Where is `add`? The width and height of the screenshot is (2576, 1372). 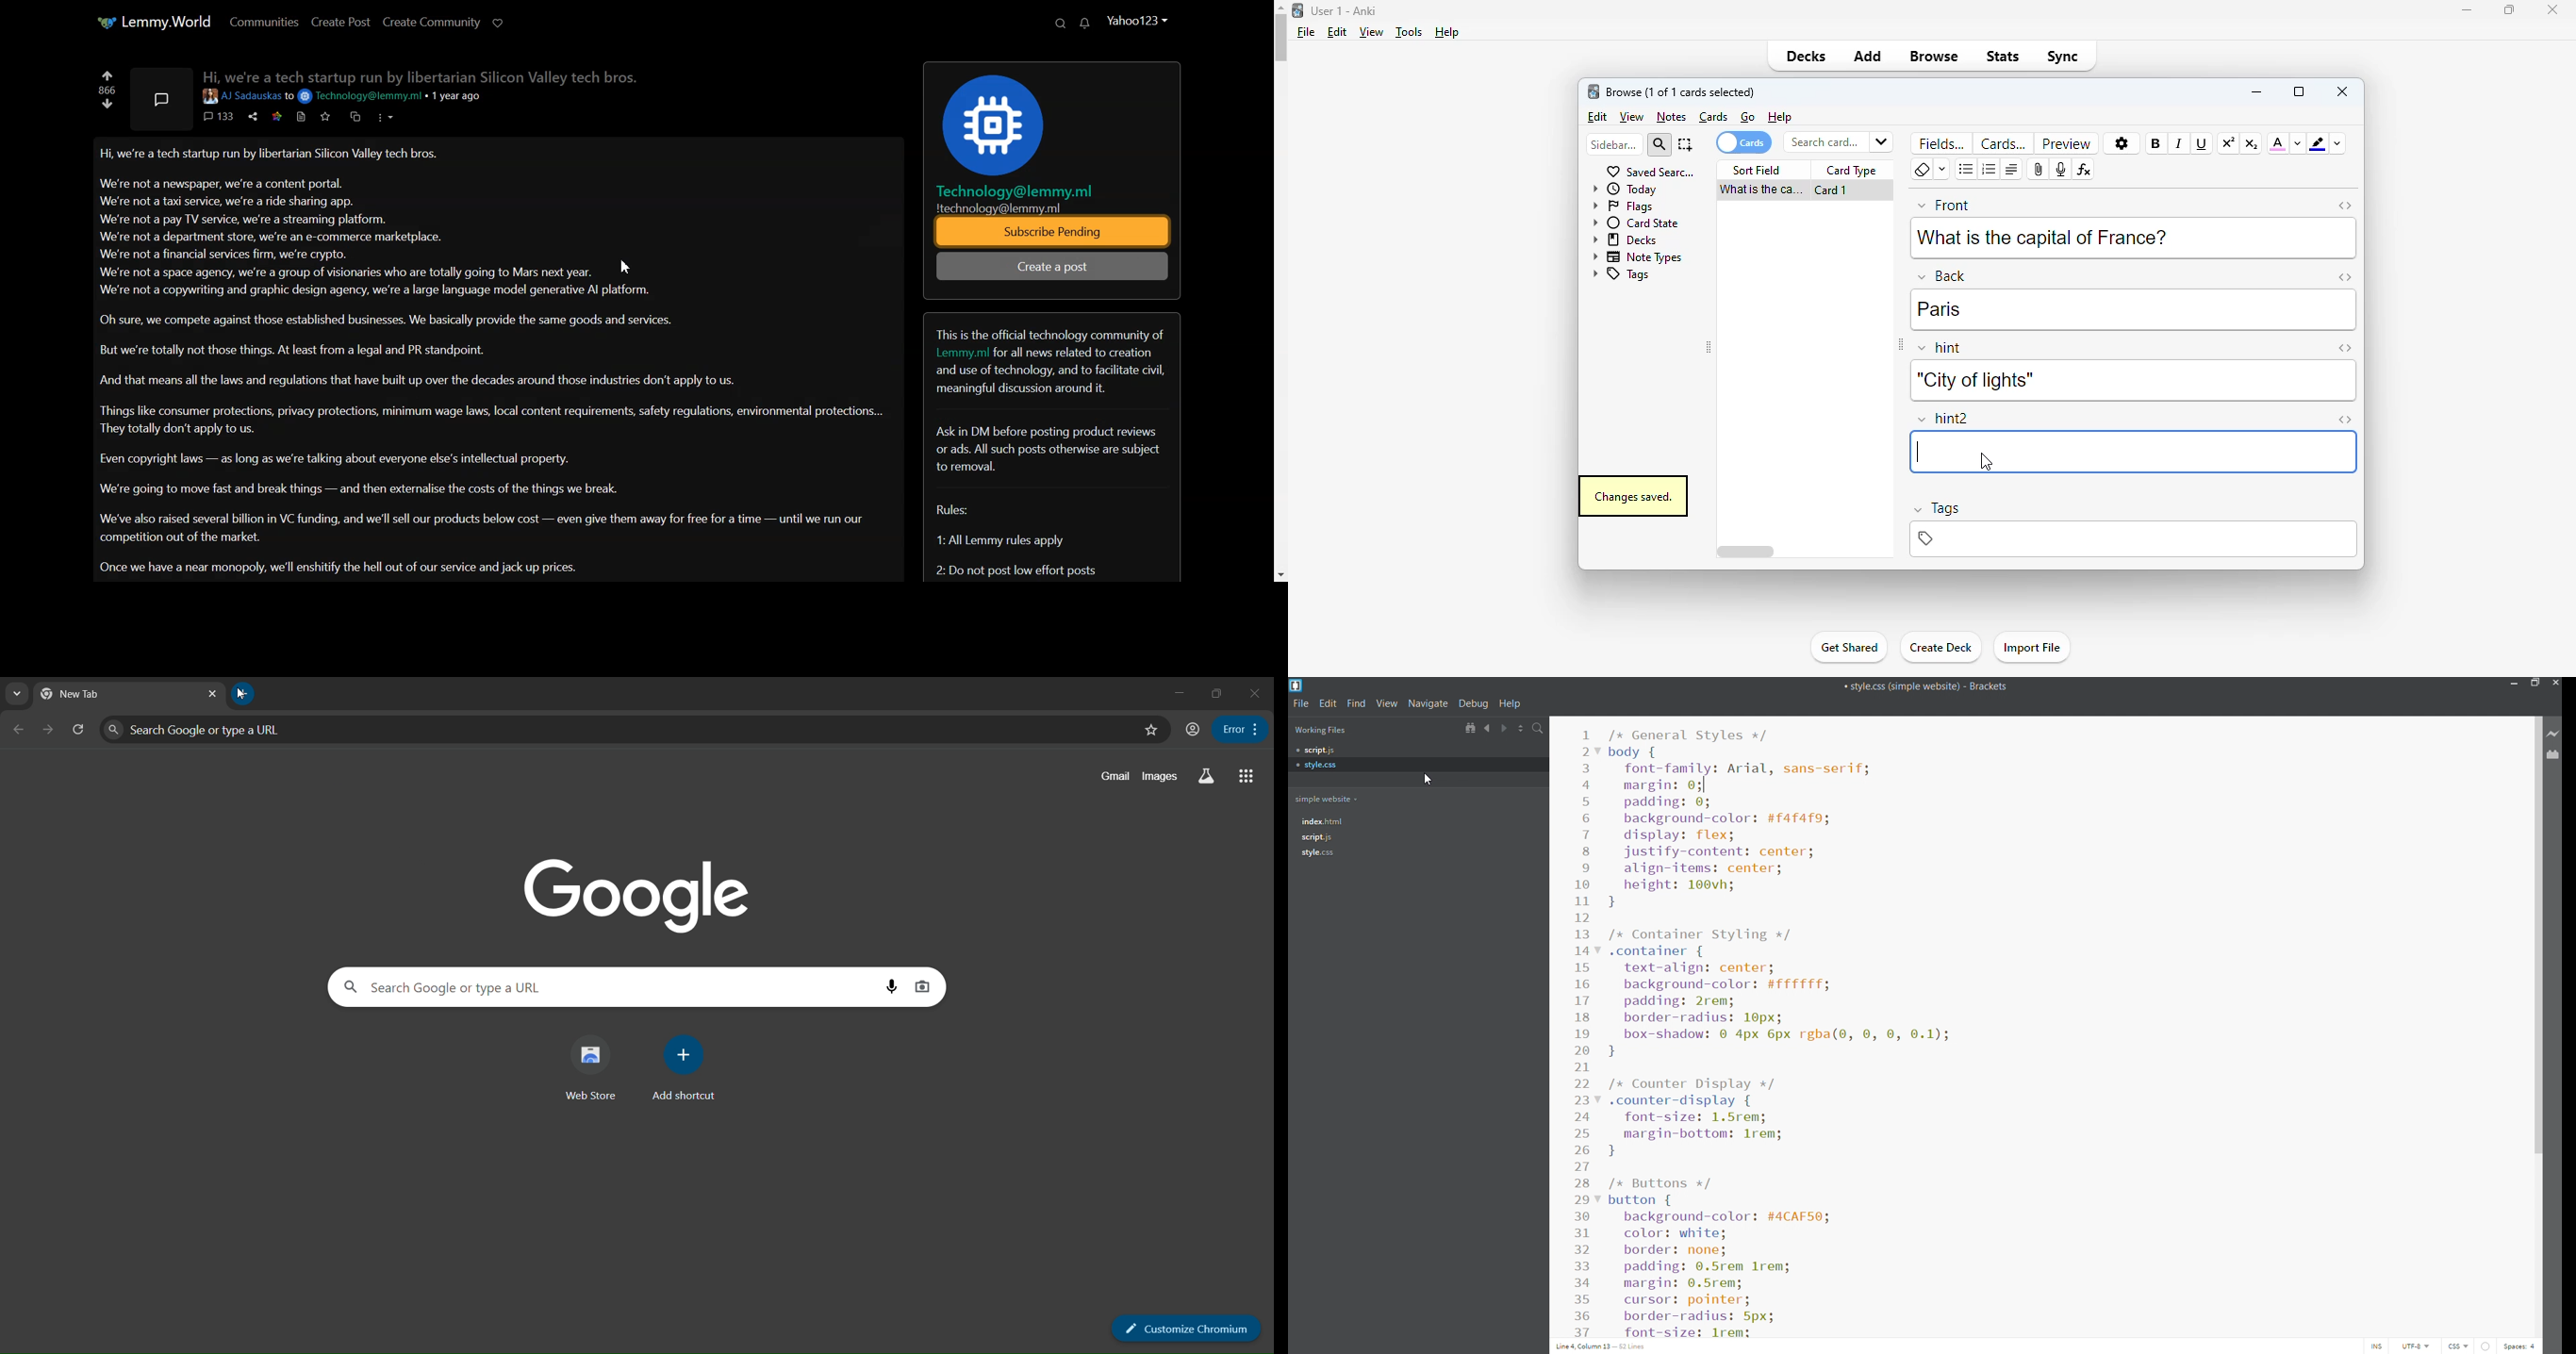 add is located at coordinates (1868, 55).